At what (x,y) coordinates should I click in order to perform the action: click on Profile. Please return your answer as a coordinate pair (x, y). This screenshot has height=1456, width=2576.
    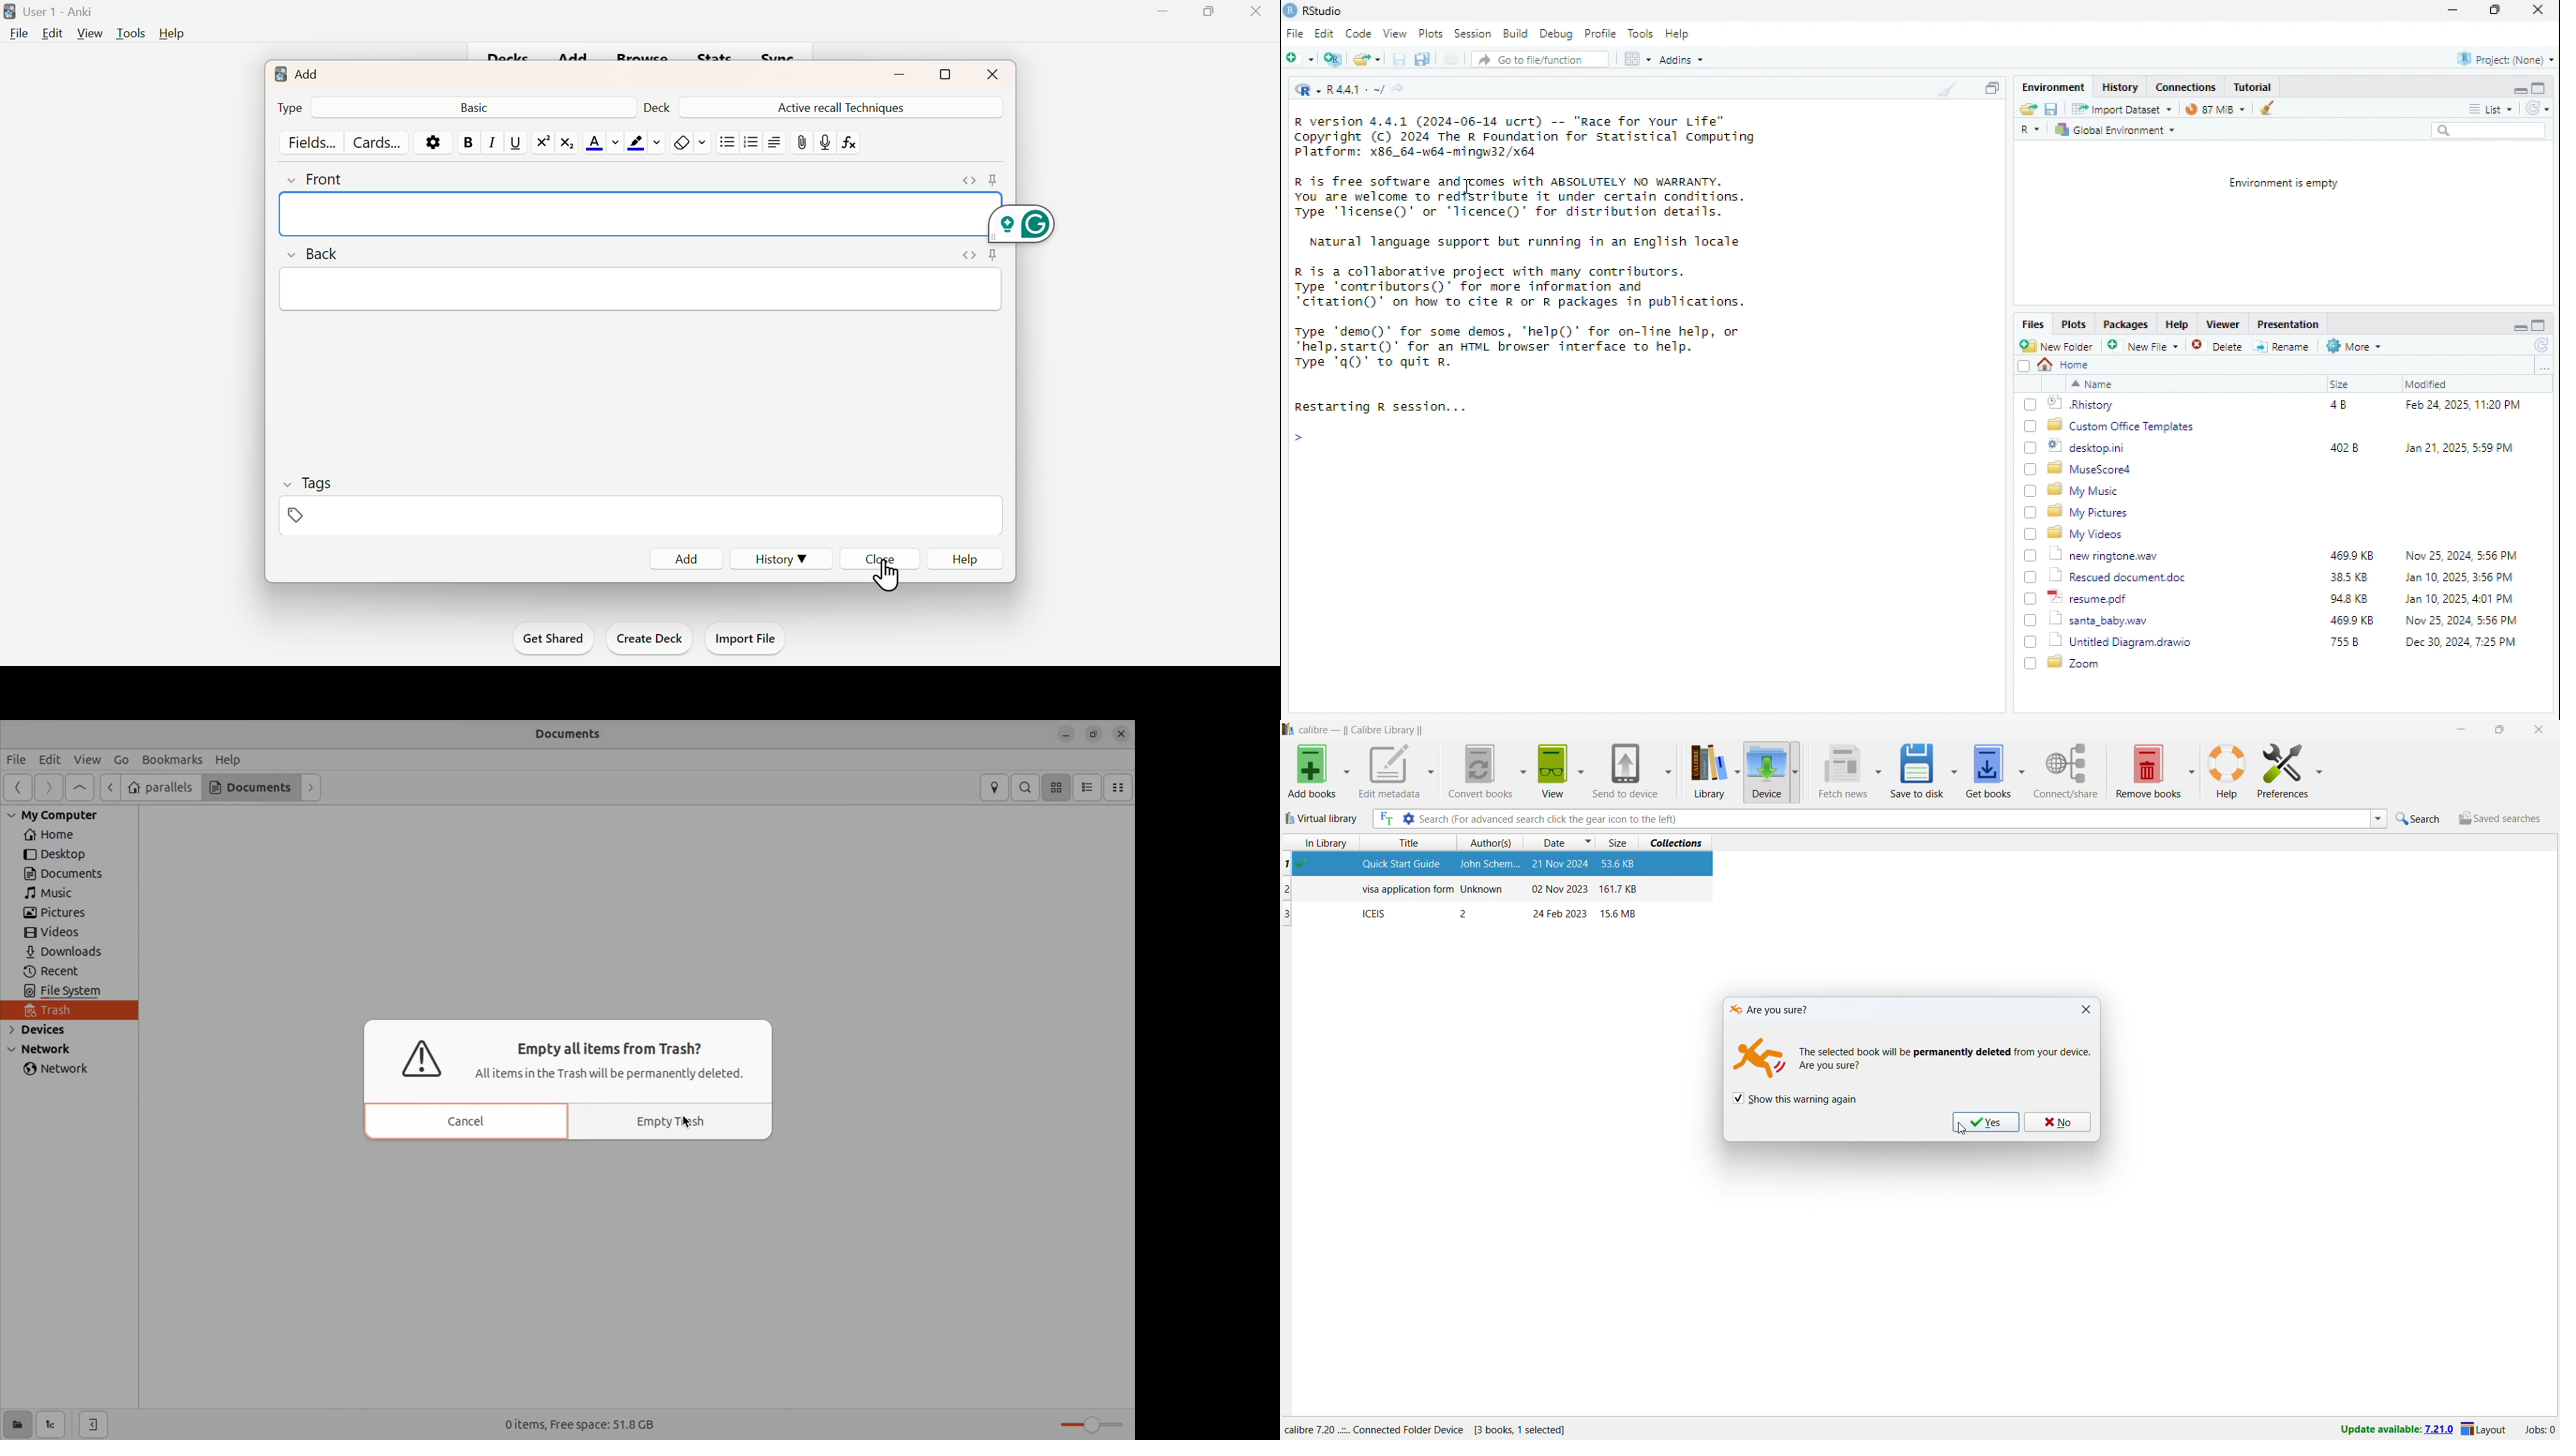
    Looking at the image, I should click on (1603, 34).